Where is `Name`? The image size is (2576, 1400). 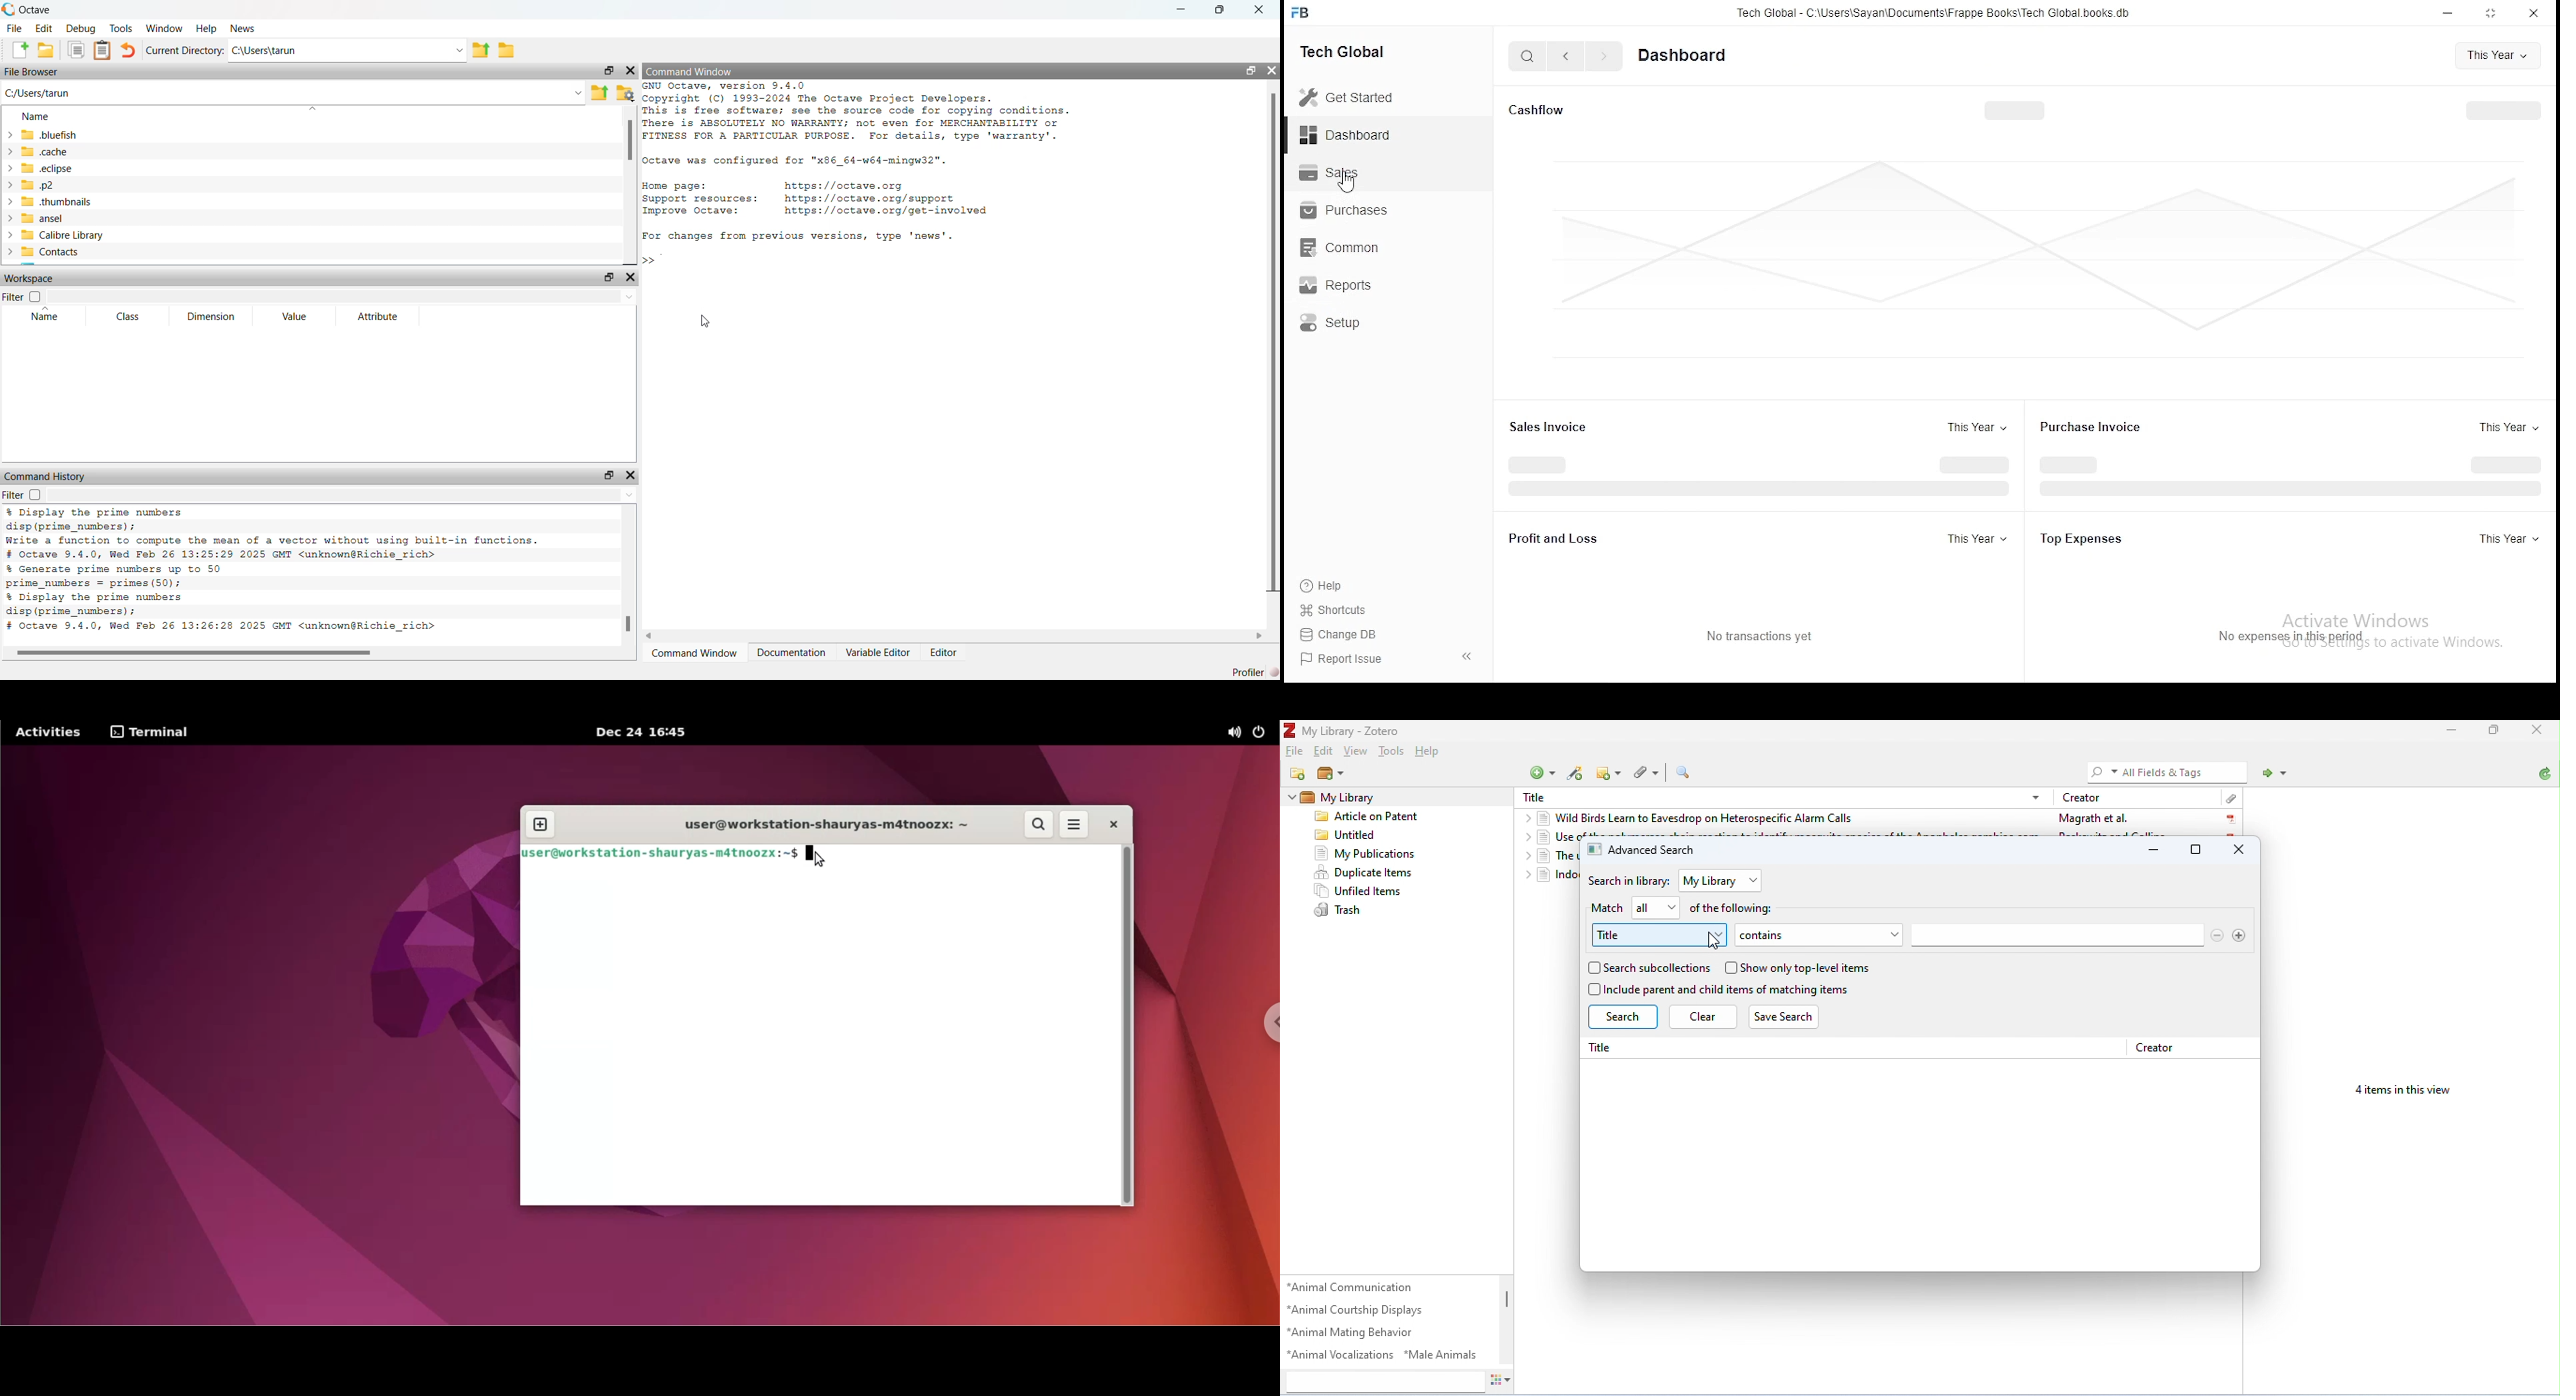
Name is located at coordinates (35, 117).